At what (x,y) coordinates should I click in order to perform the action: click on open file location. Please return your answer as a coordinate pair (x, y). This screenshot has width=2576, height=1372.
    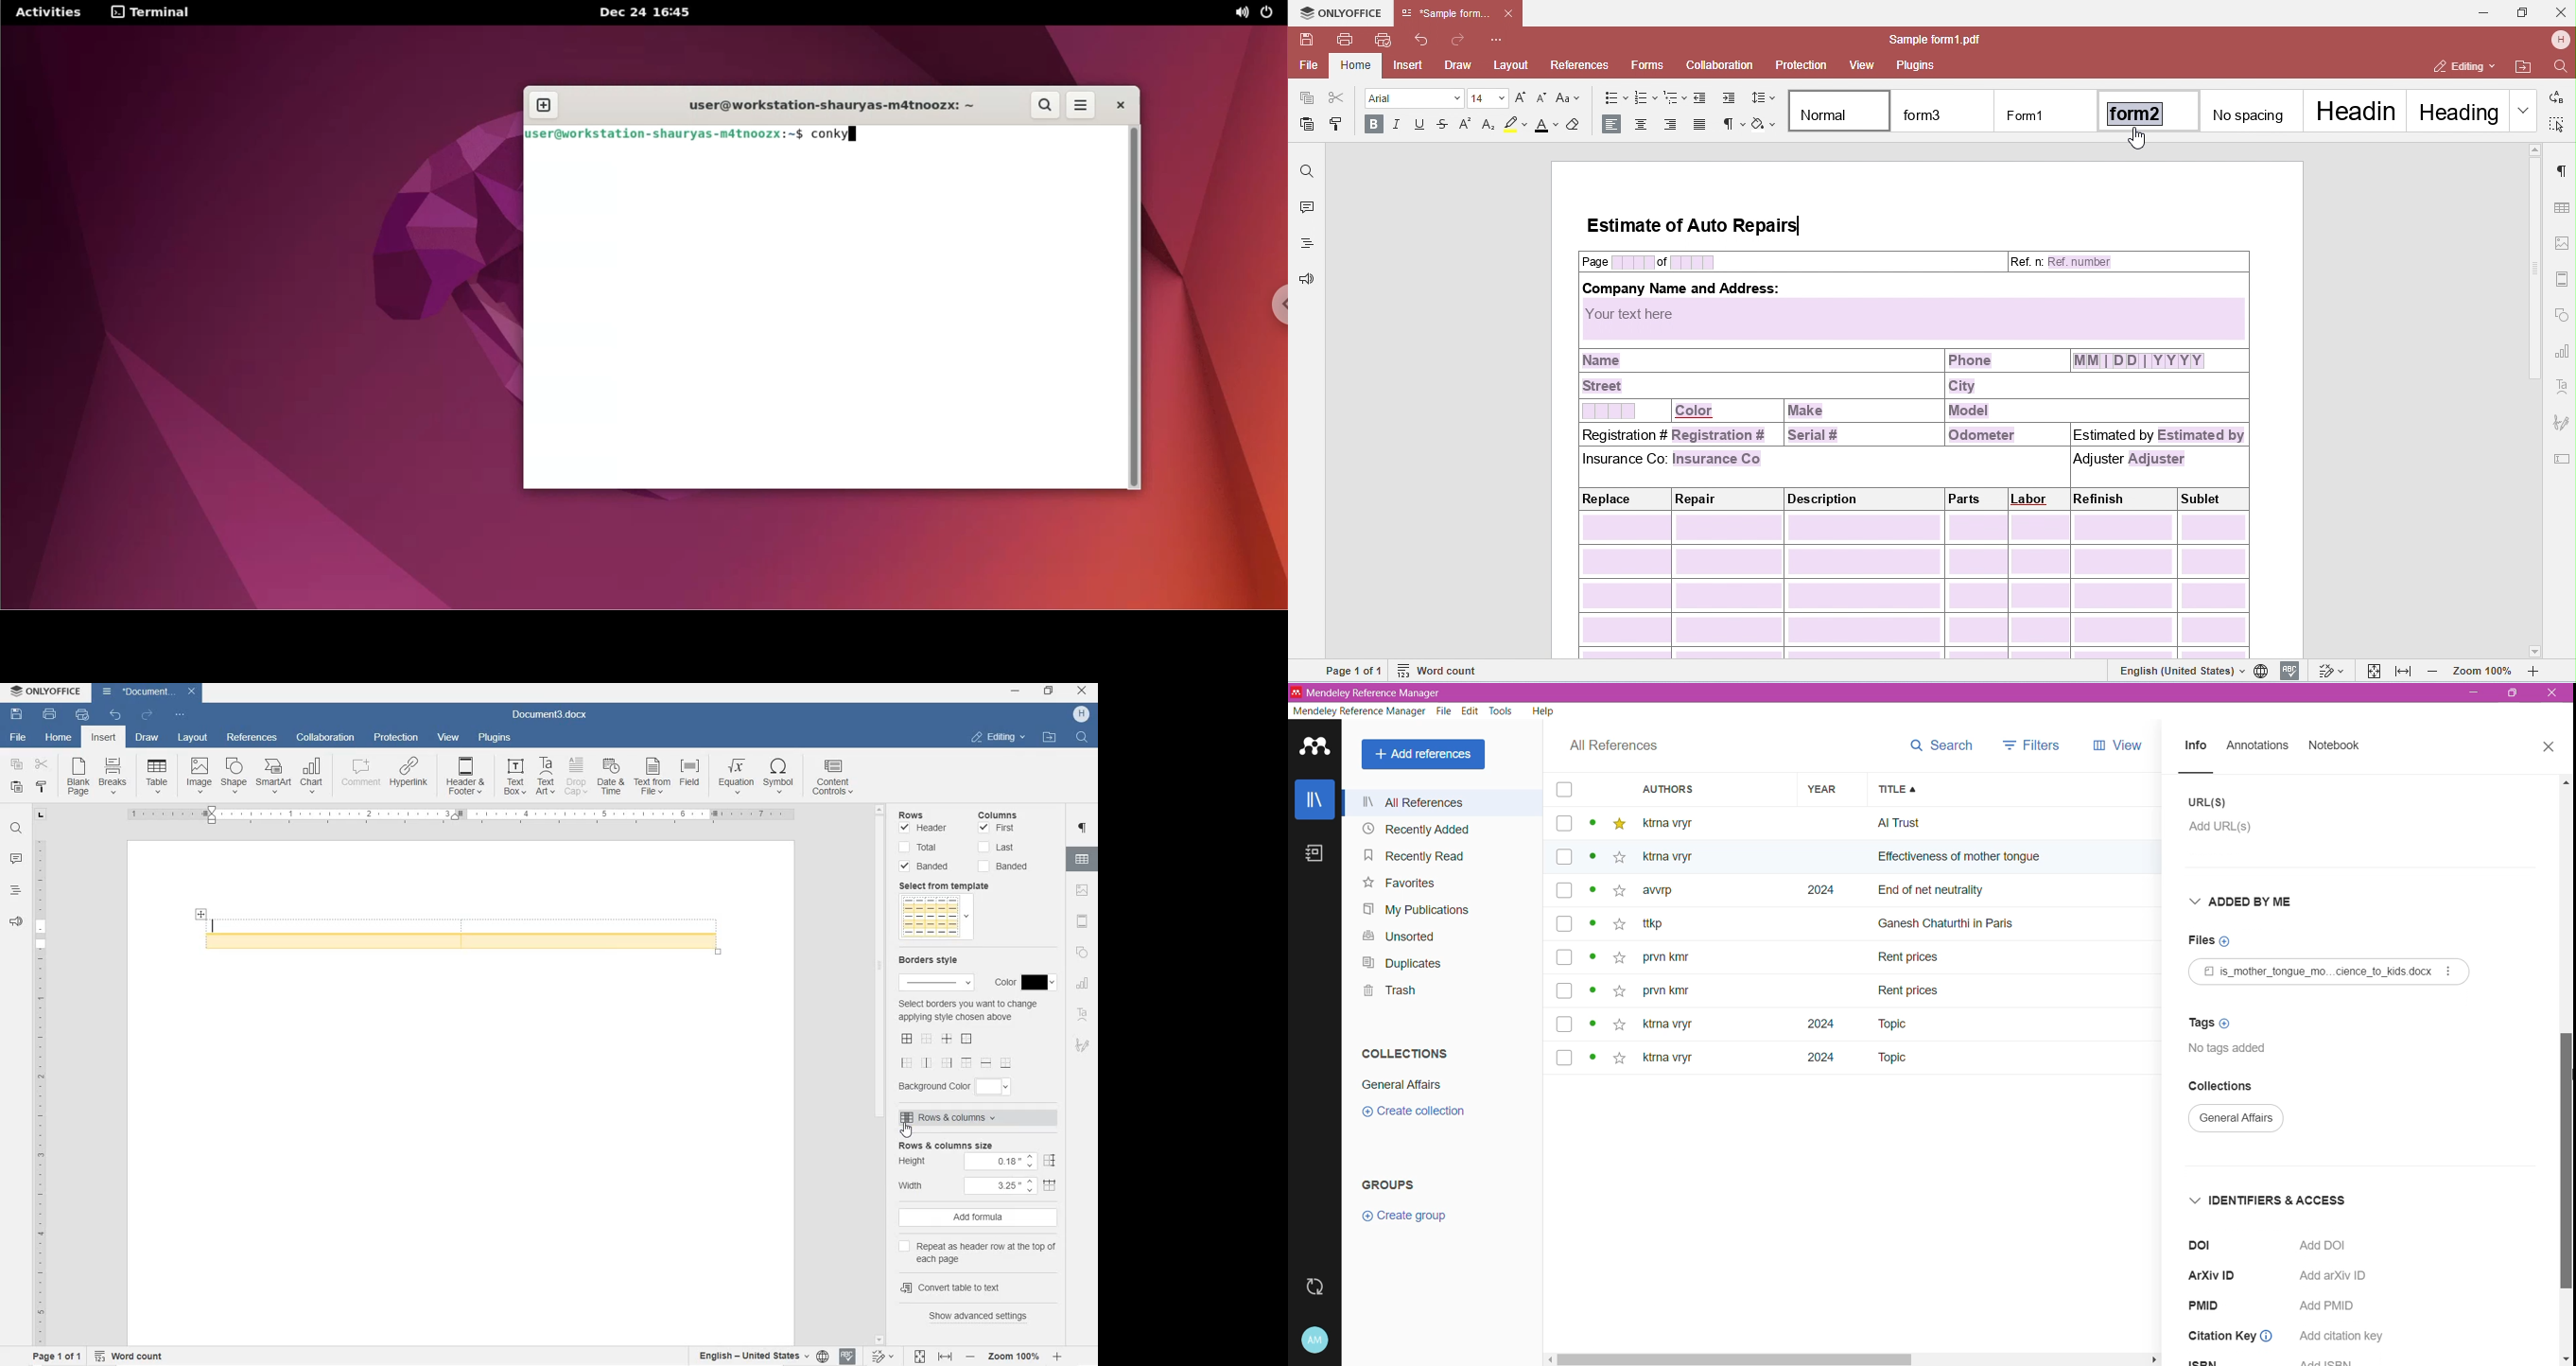
    Looking at the image, I should click on (1050, 738).